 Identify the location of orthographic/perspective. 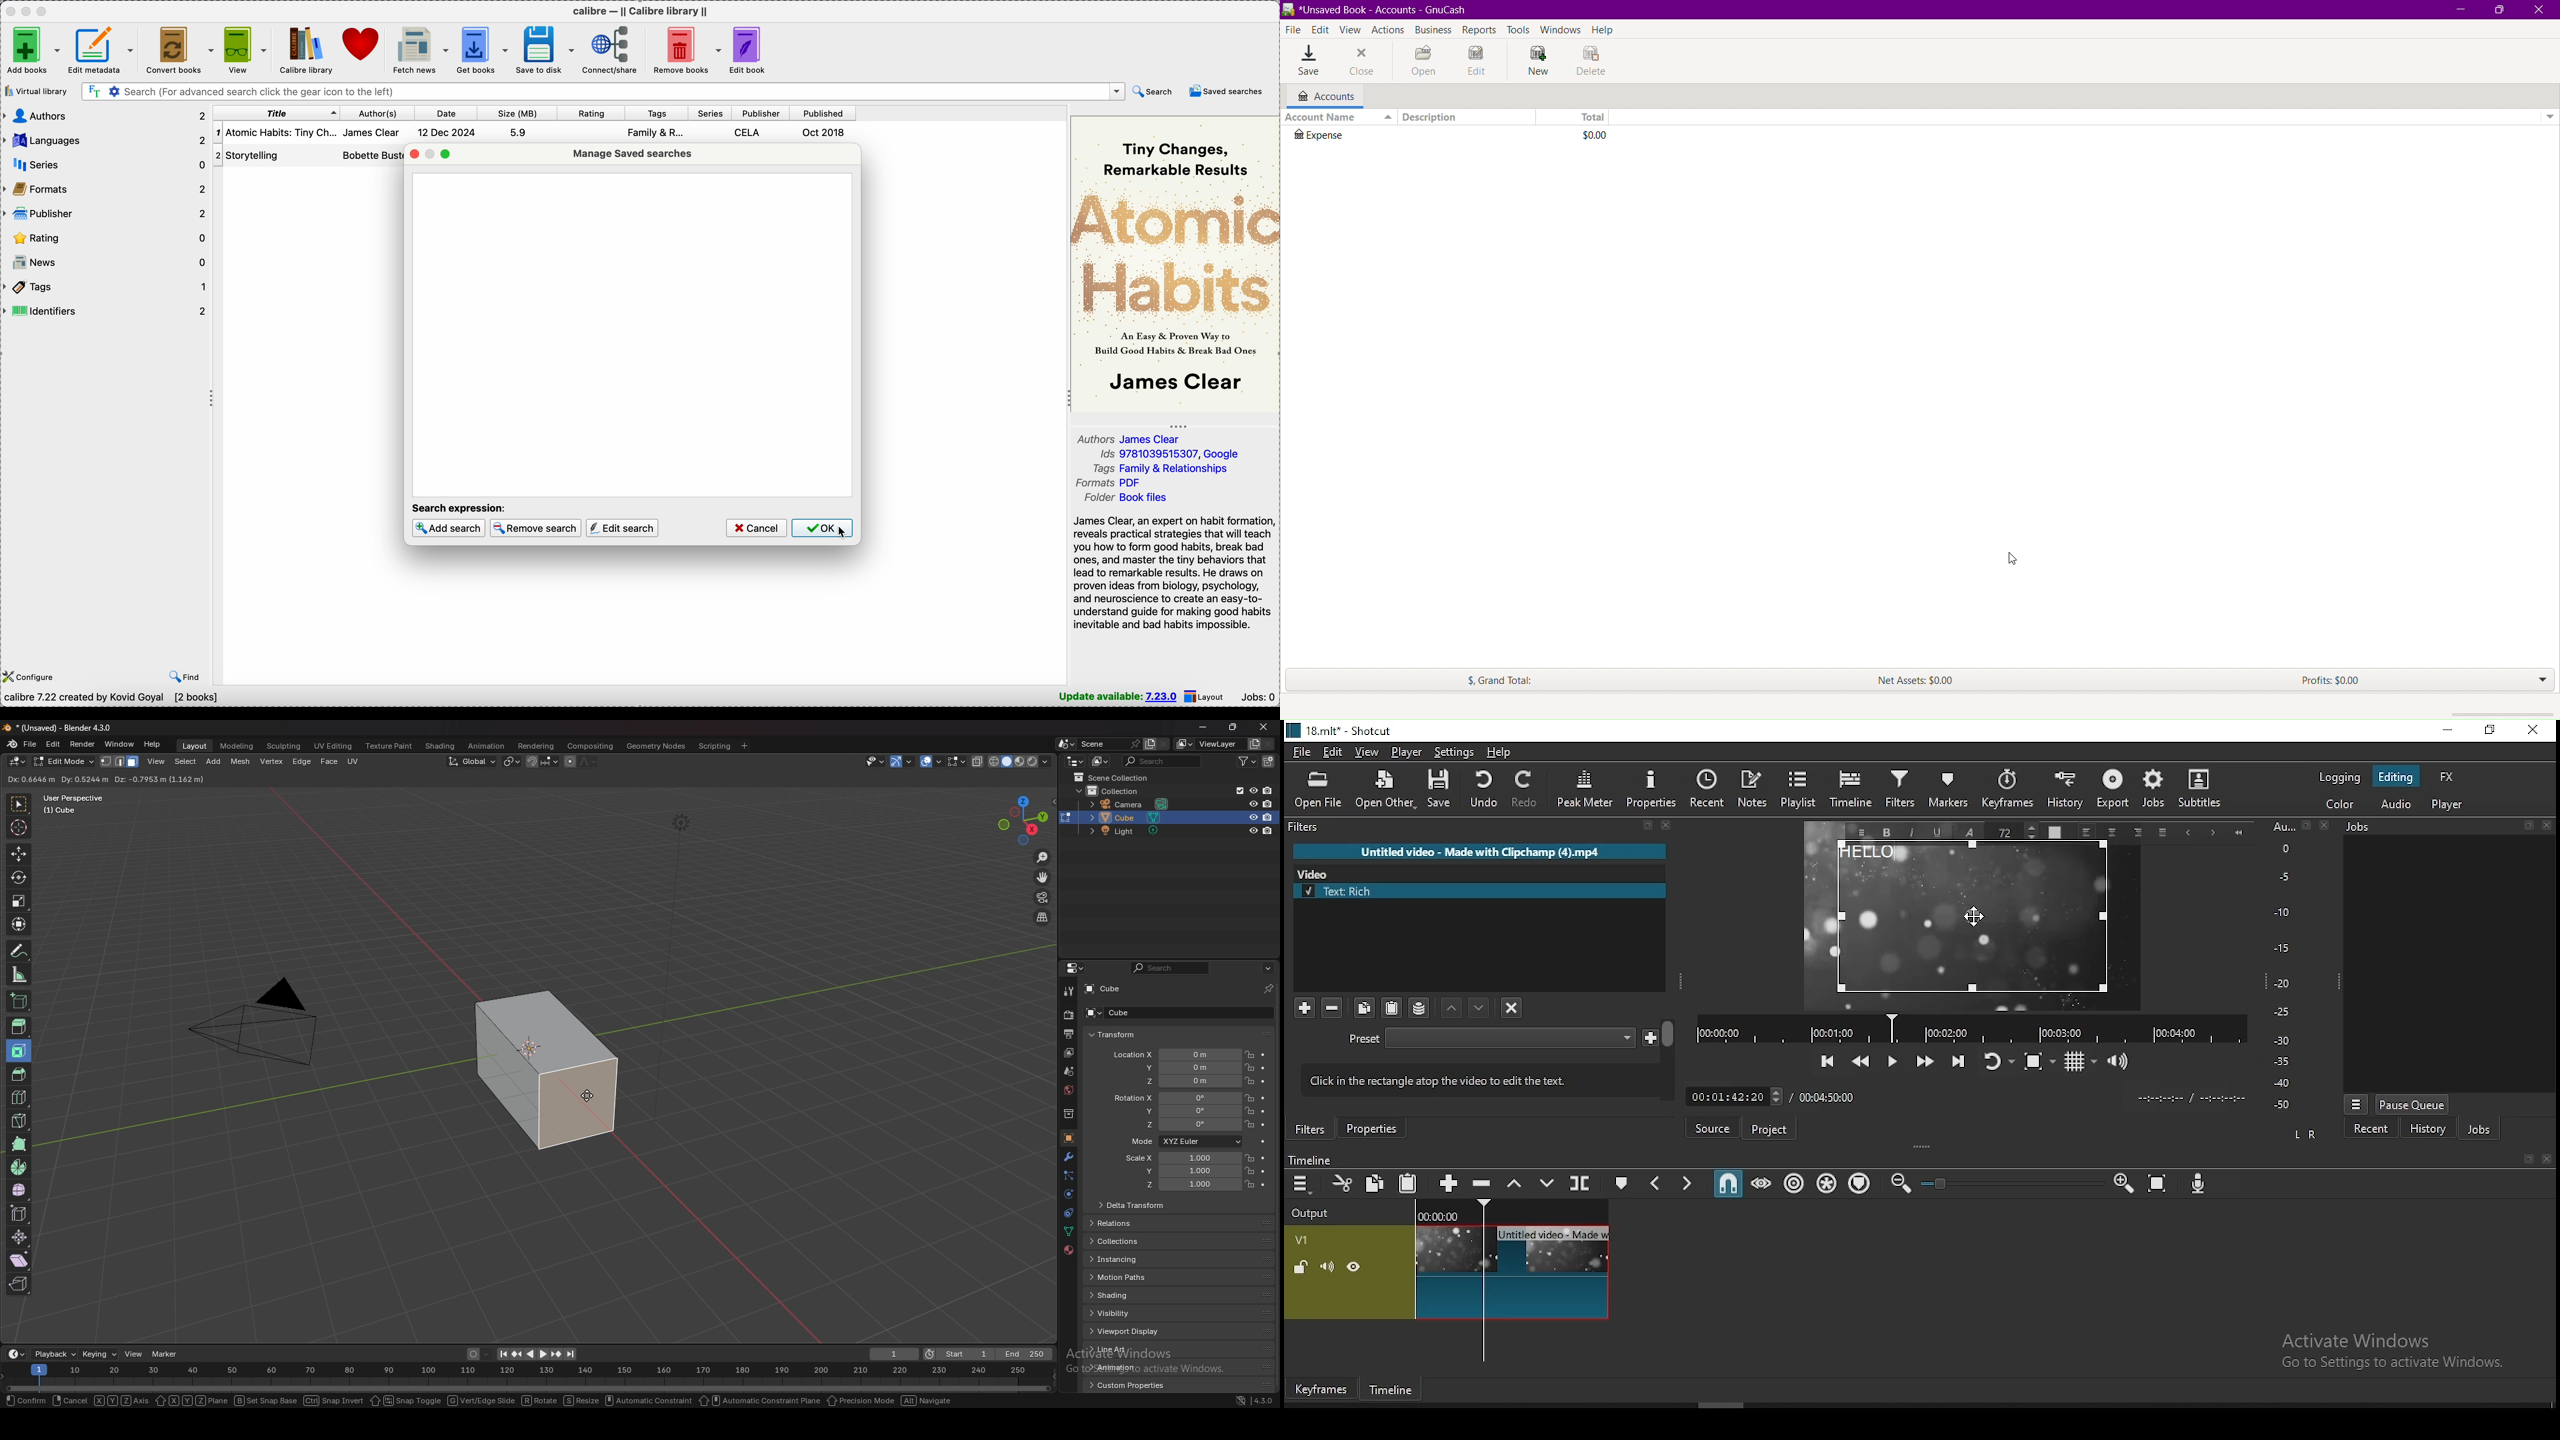
(1043, 918).